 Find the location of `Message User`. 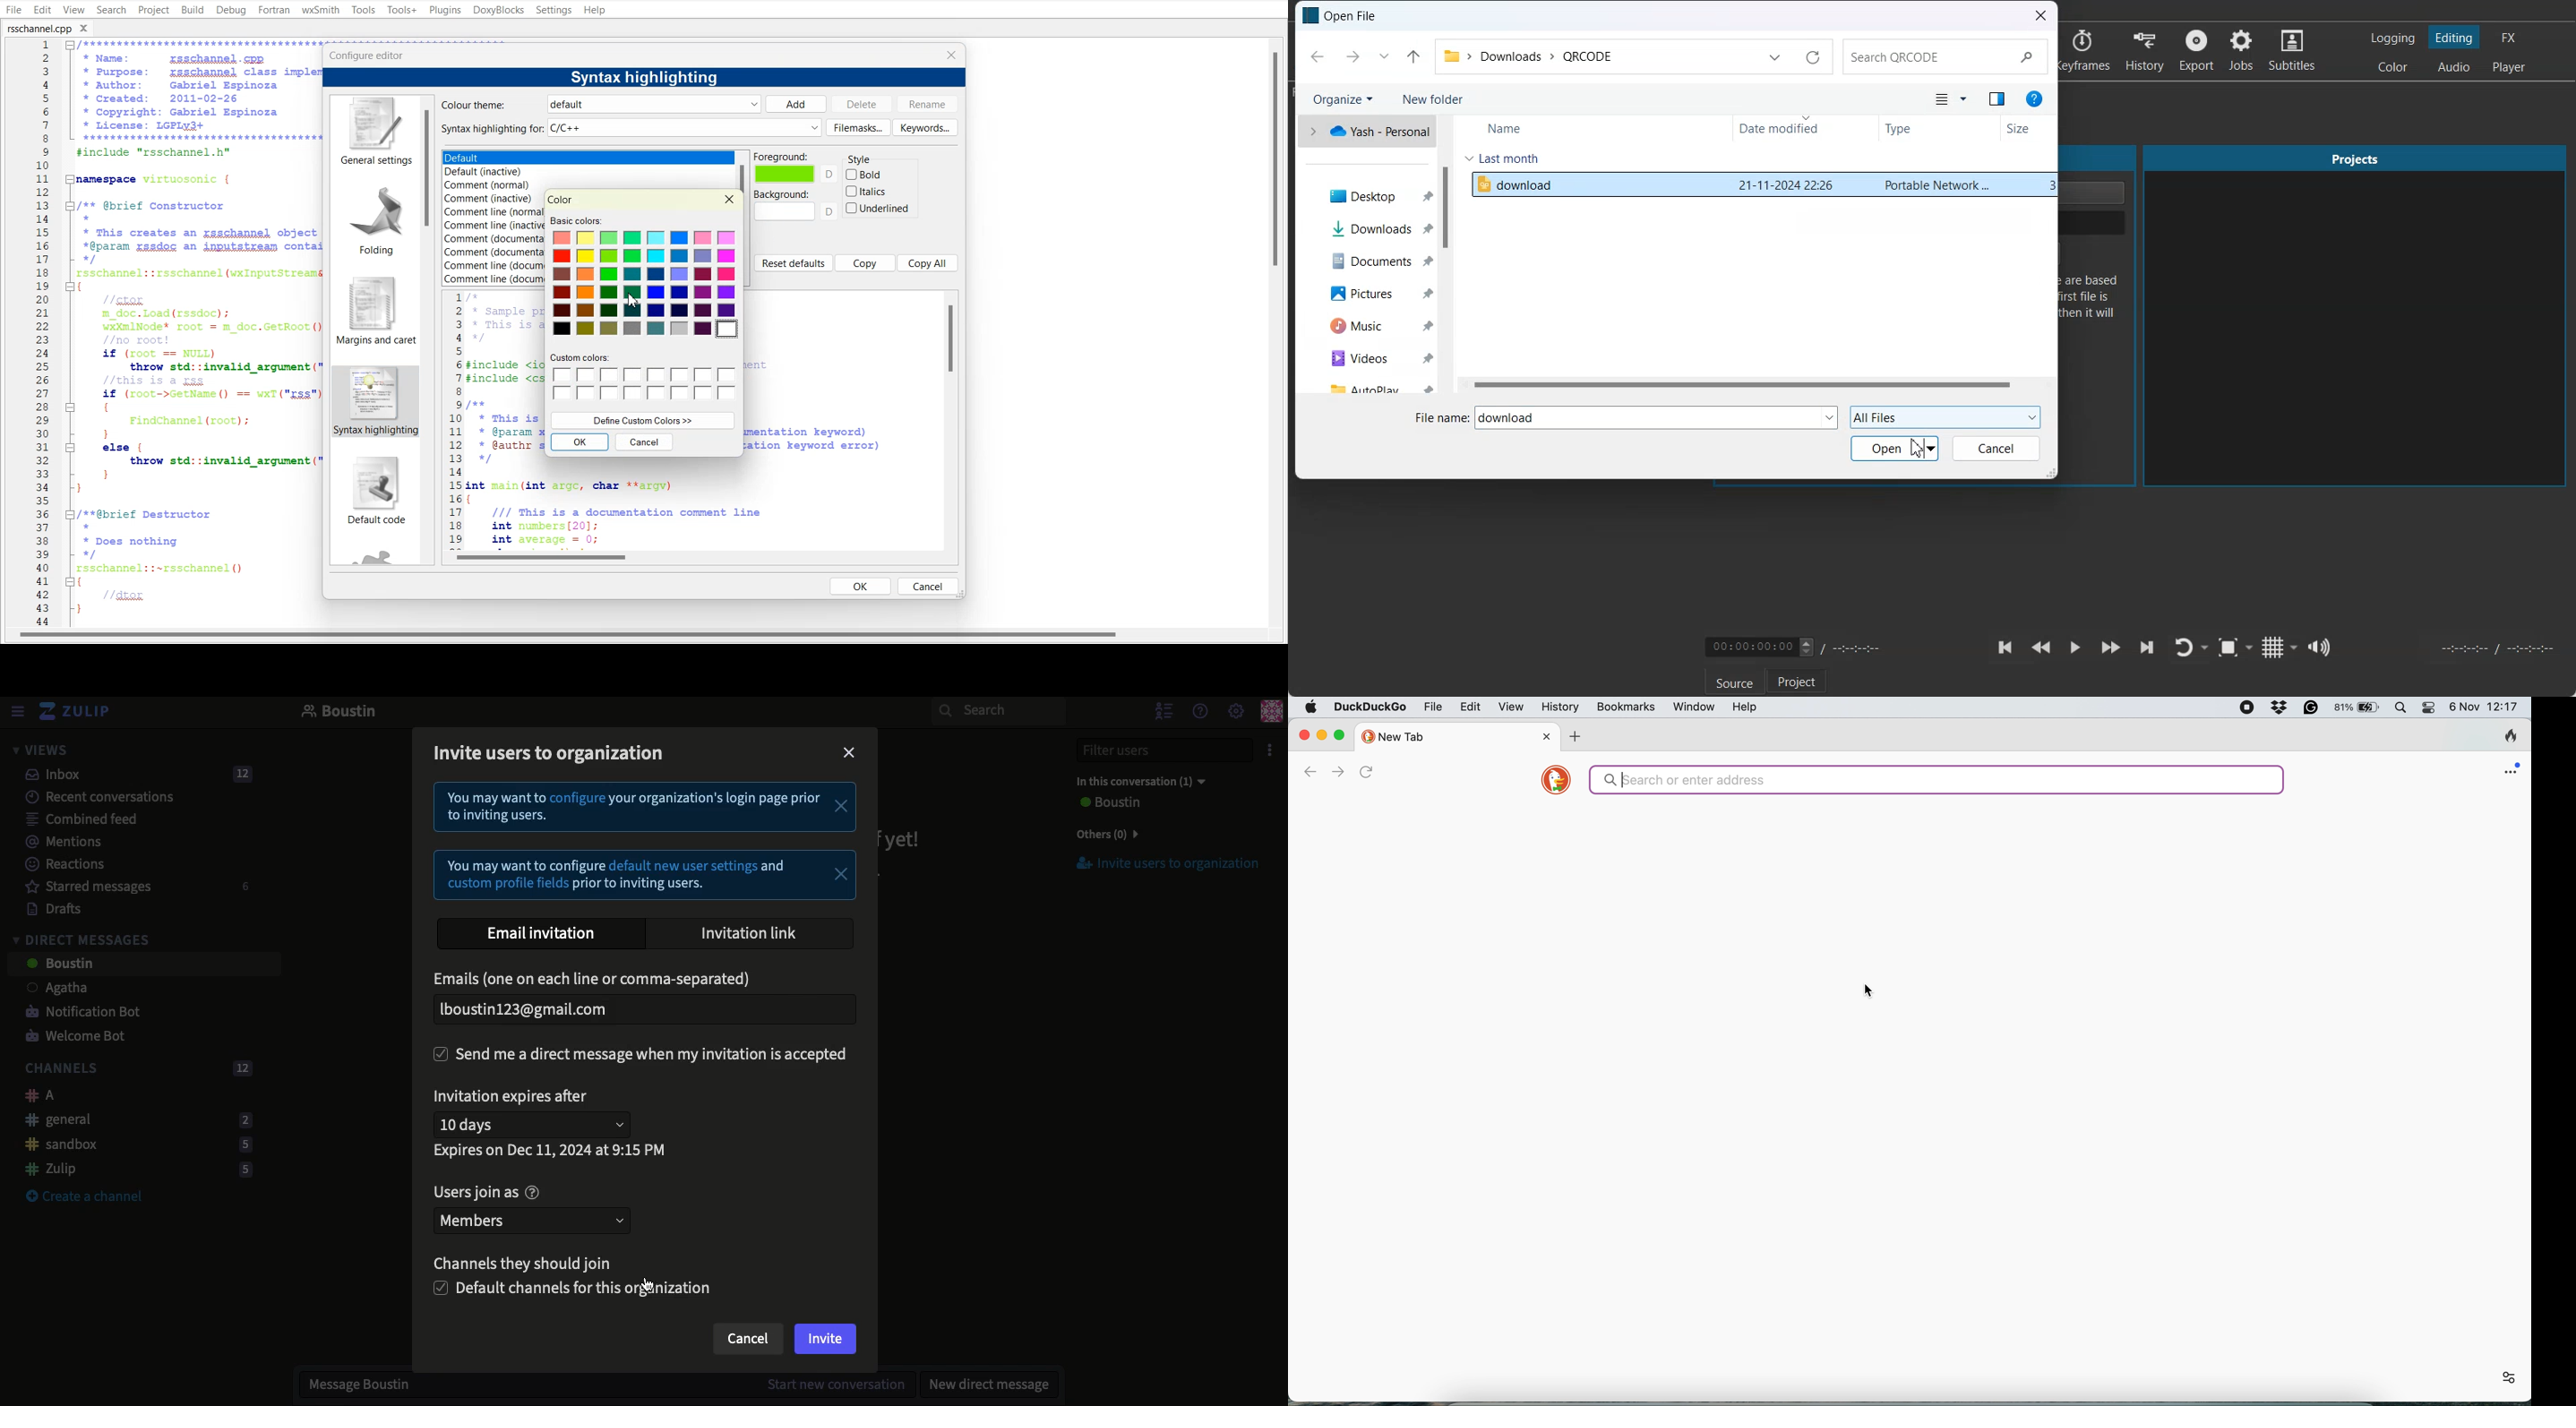

Message User is located at coordinates (596, 1386).